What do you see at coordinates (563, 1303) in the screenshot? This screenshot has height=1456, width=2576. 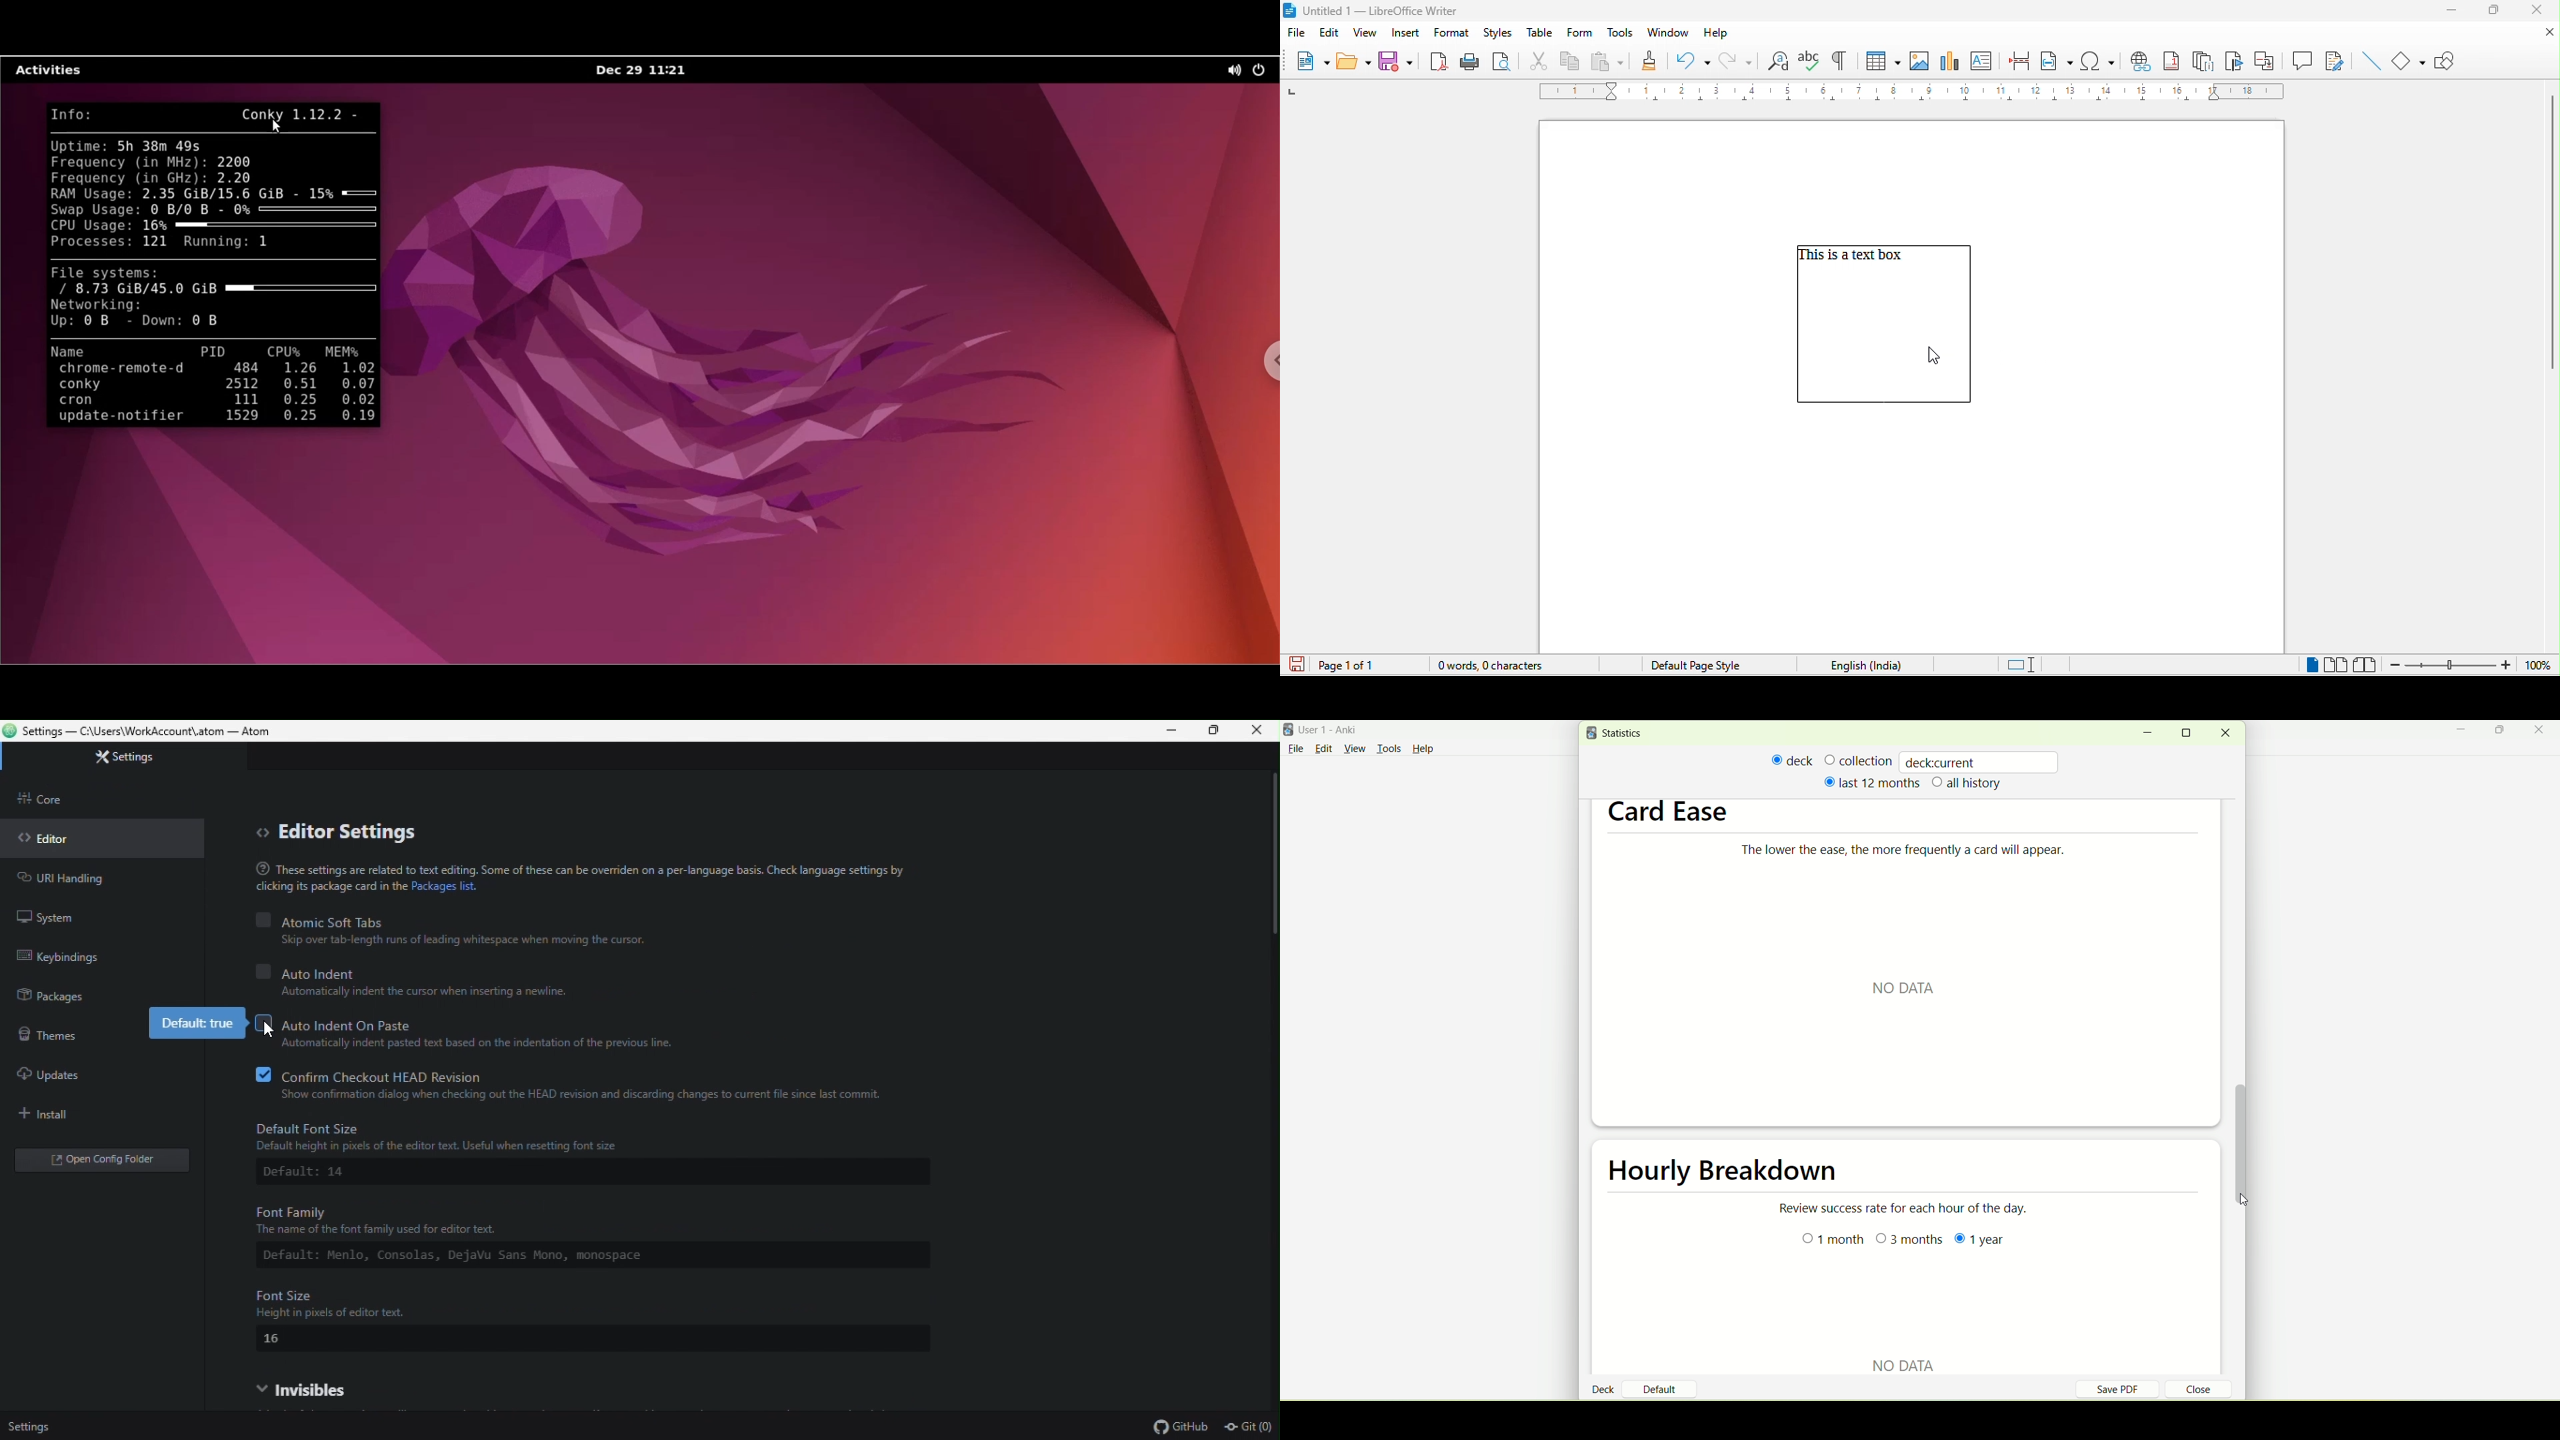 I see `Font Size
Height in pixels of editor text.` at bounding box center [563, 1303].